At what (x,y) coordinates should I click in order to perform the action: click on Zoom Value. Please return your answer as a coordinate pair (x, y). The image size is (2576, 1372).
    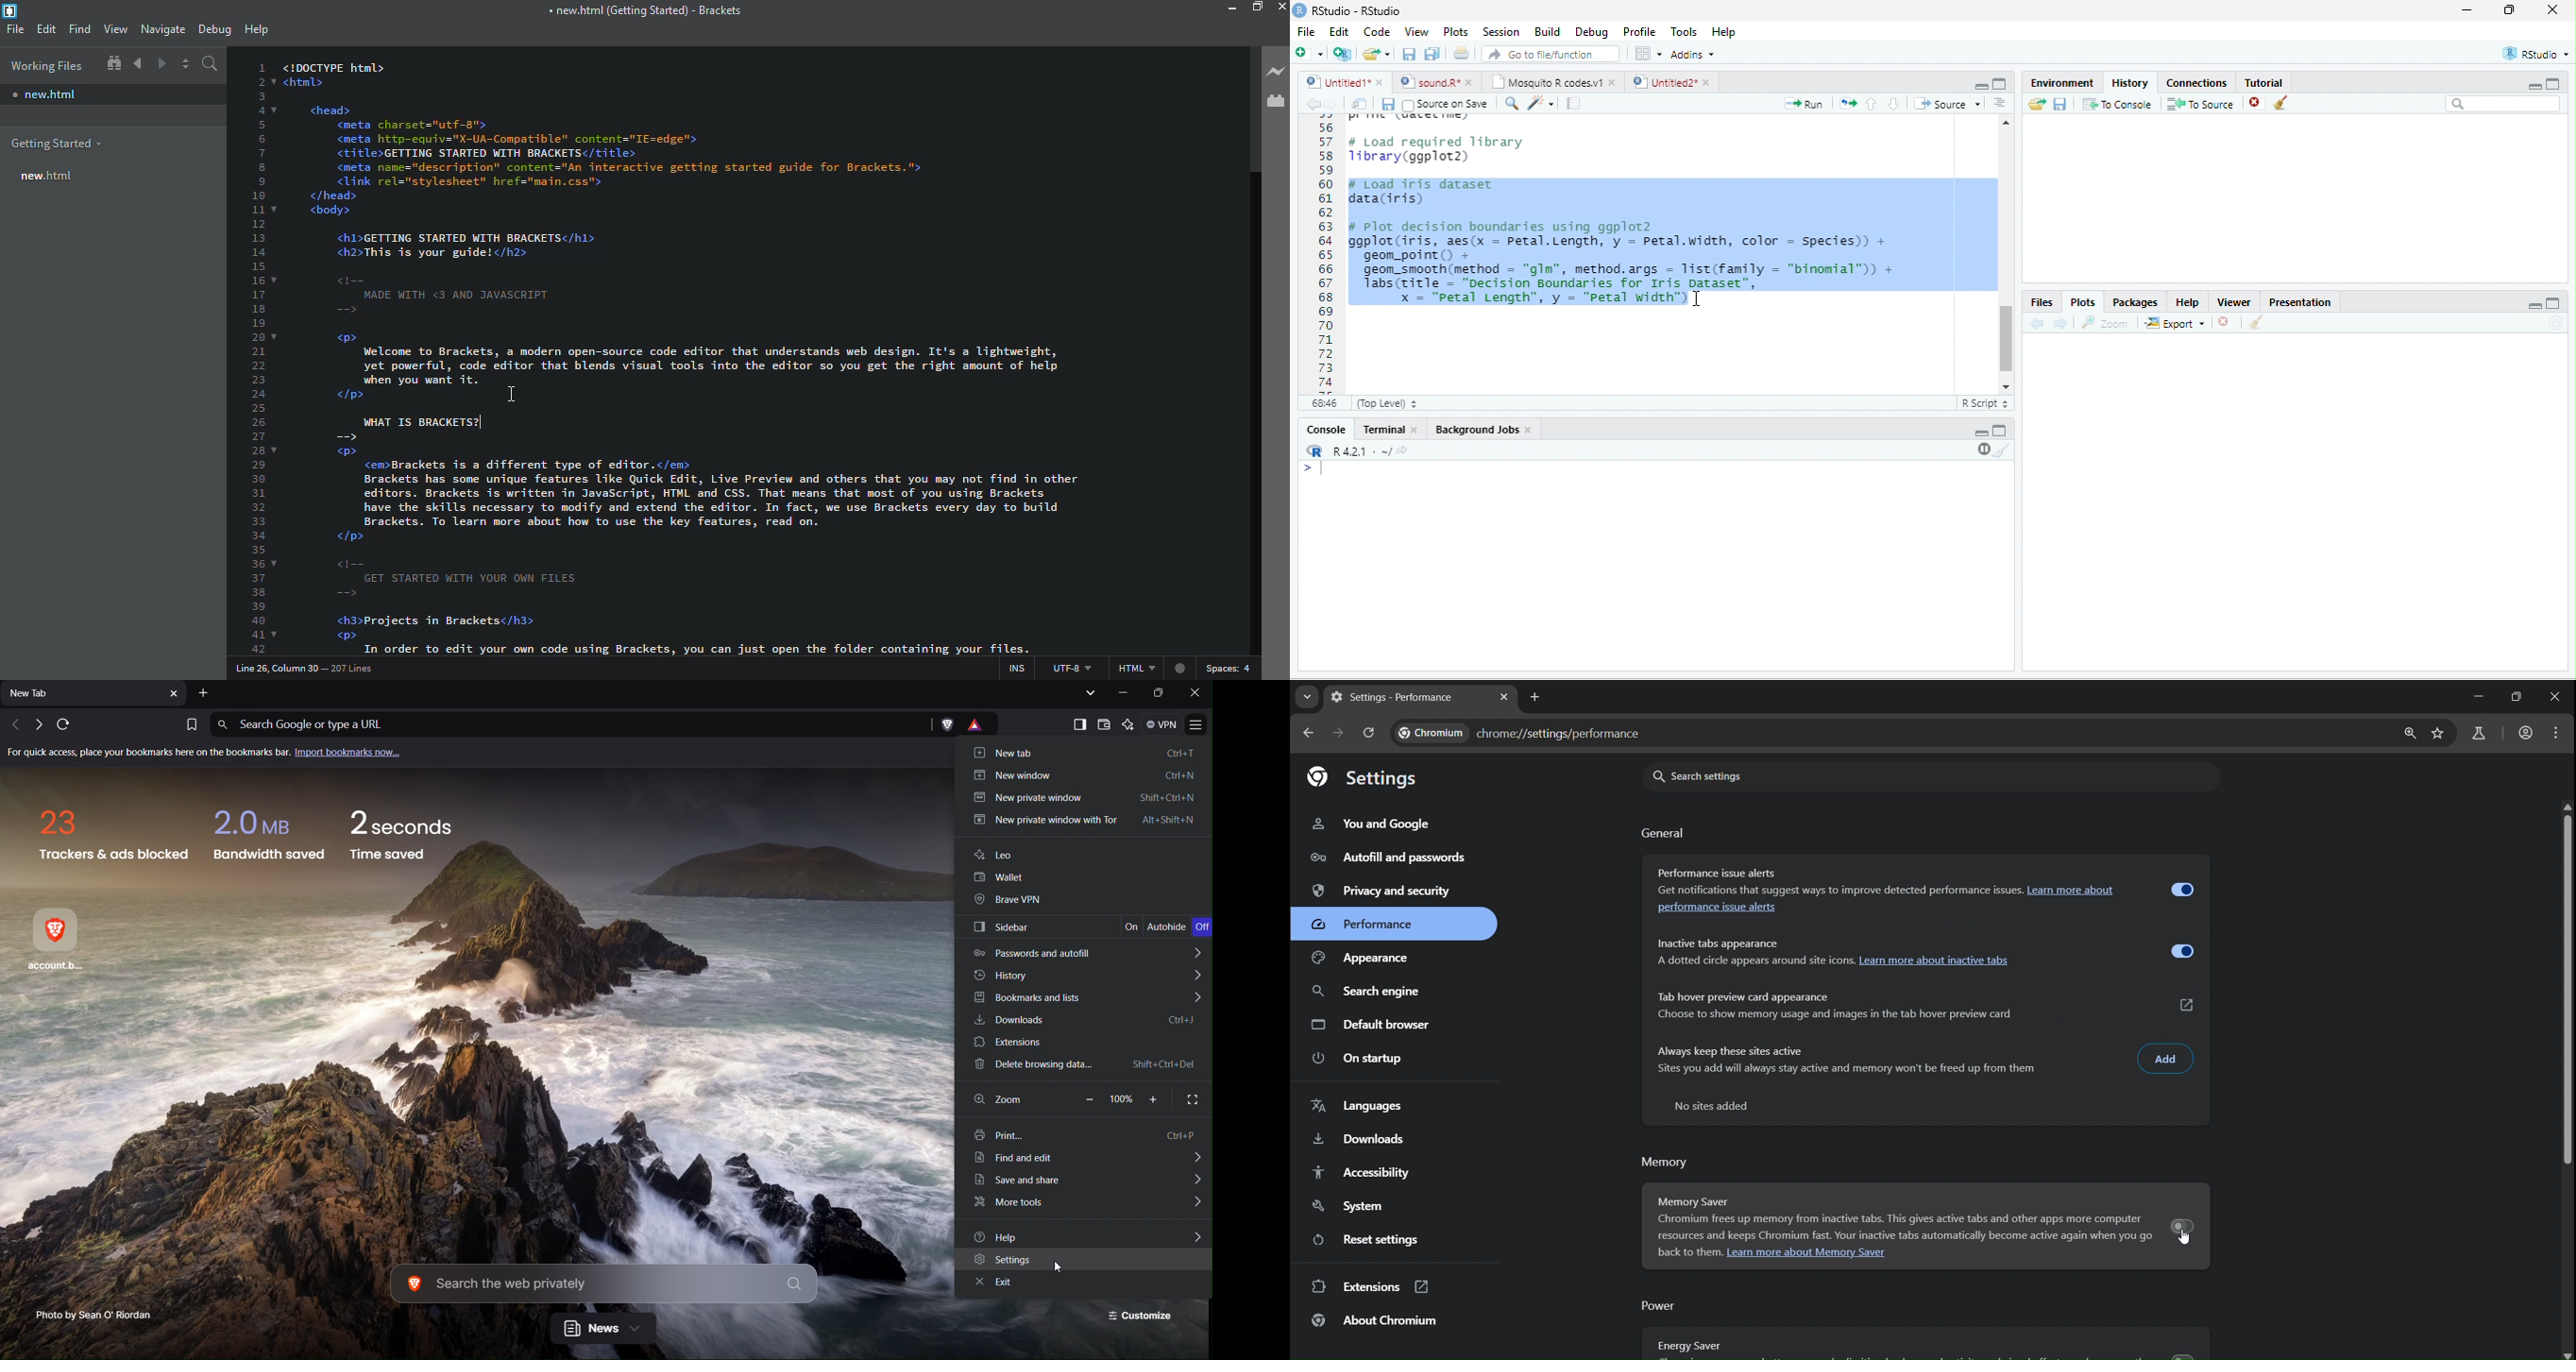
    Looking at the image, I should click on (1121, 1099).